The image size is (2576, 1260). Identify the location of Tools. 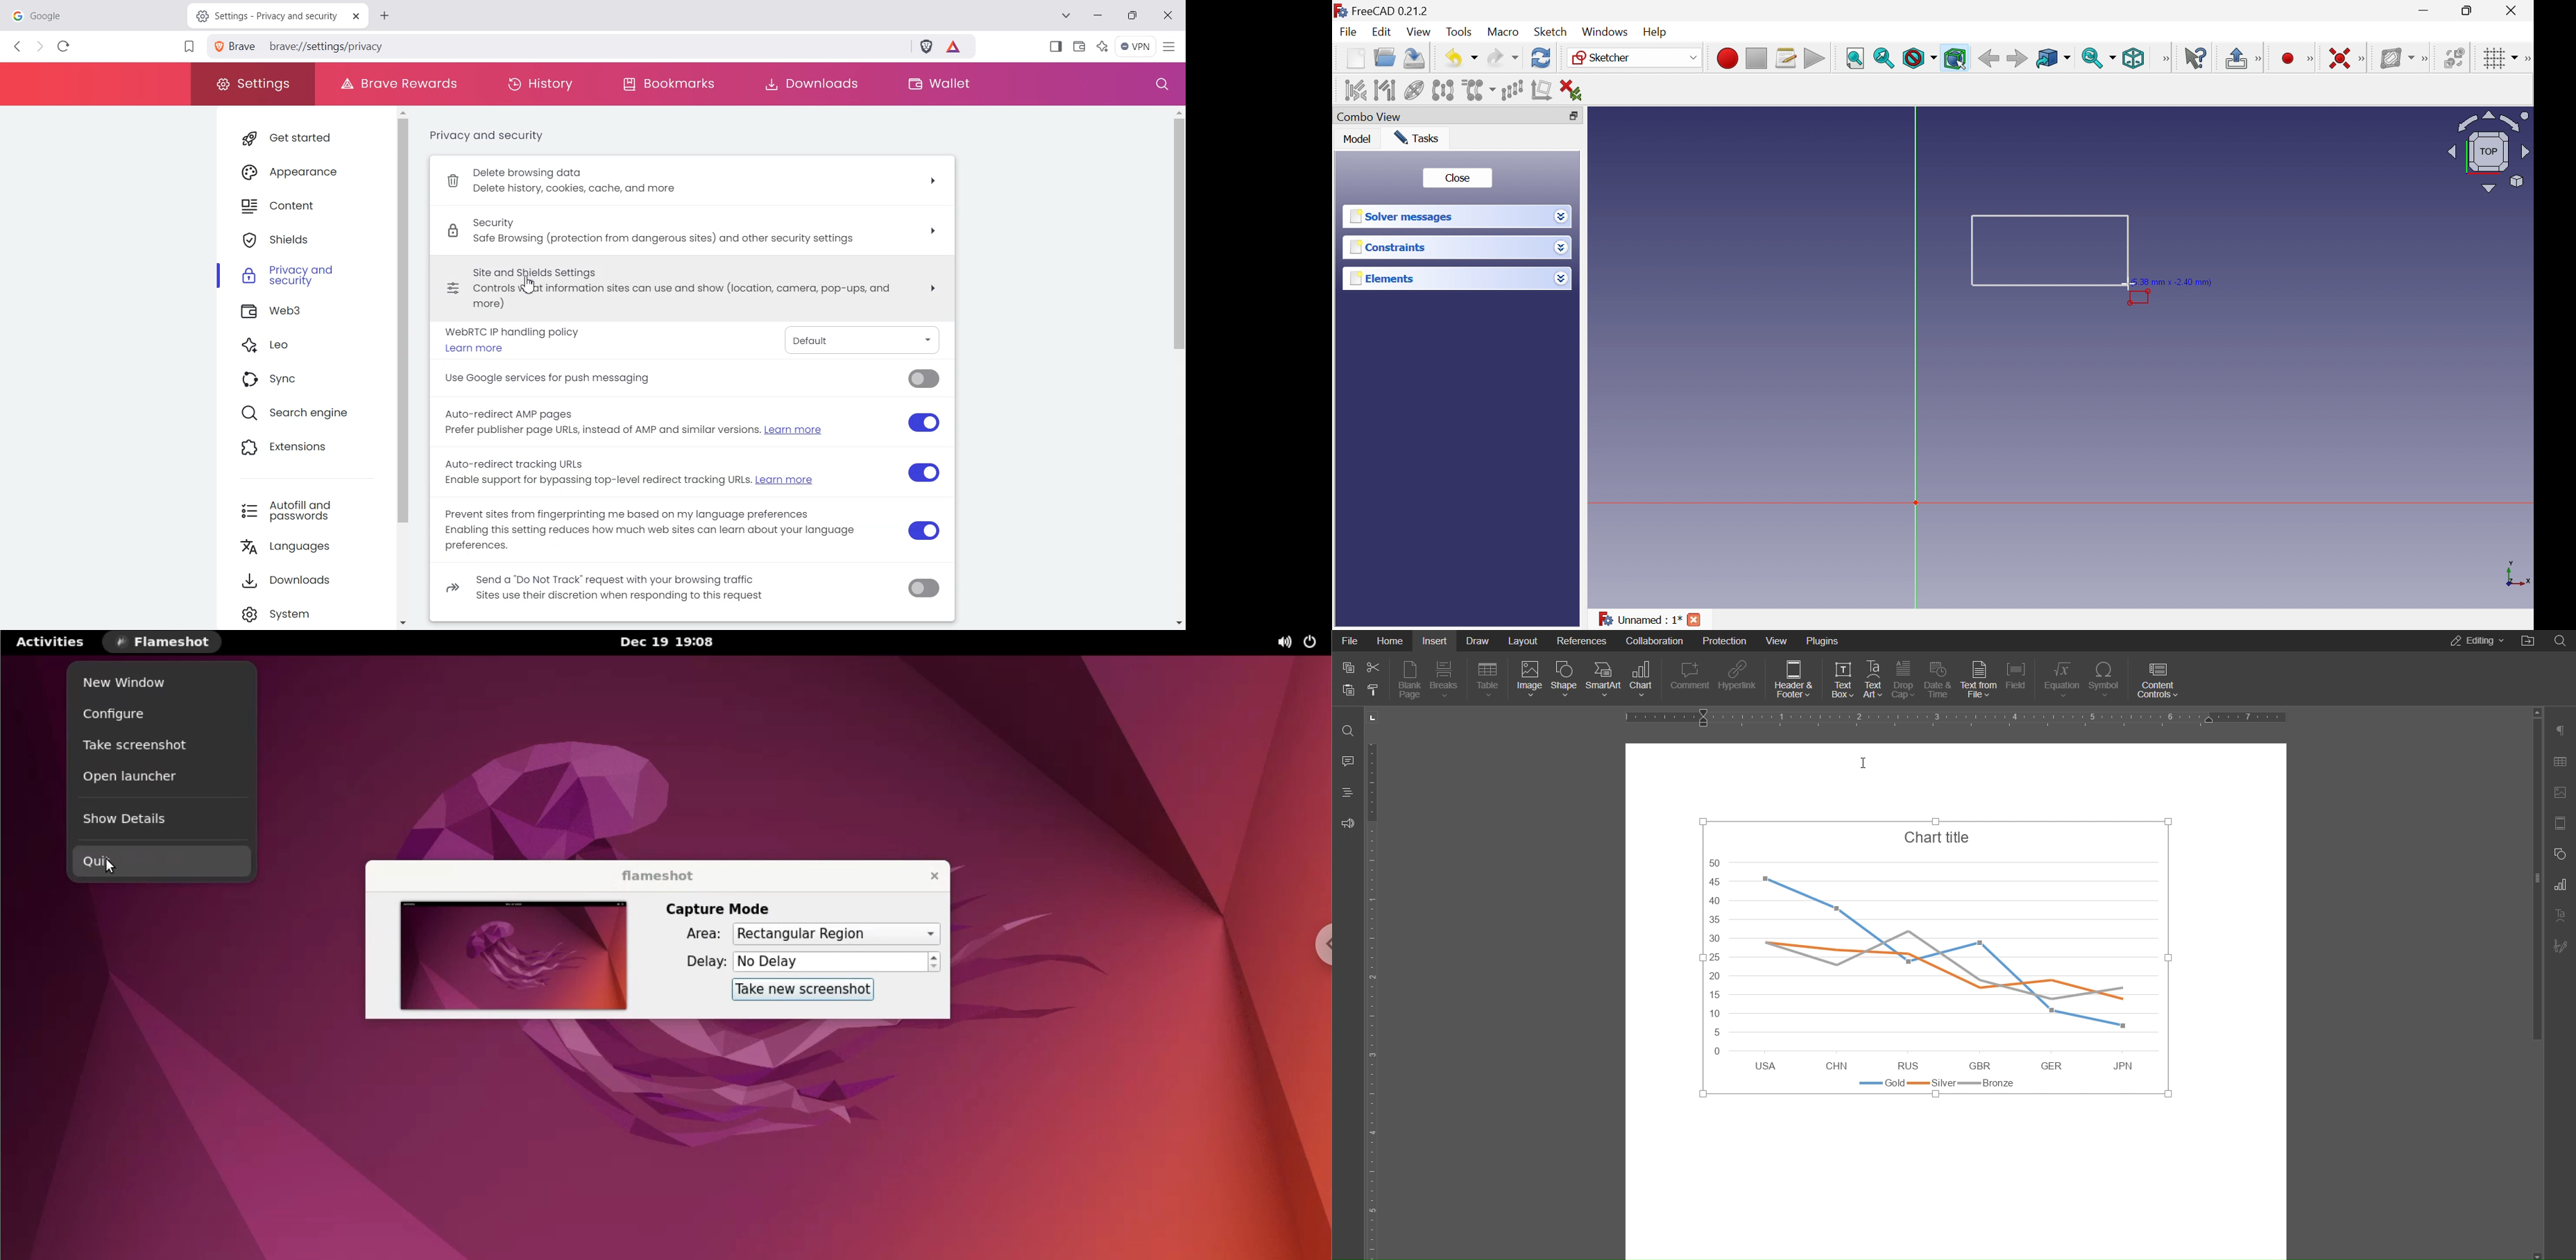
(1459, 33).